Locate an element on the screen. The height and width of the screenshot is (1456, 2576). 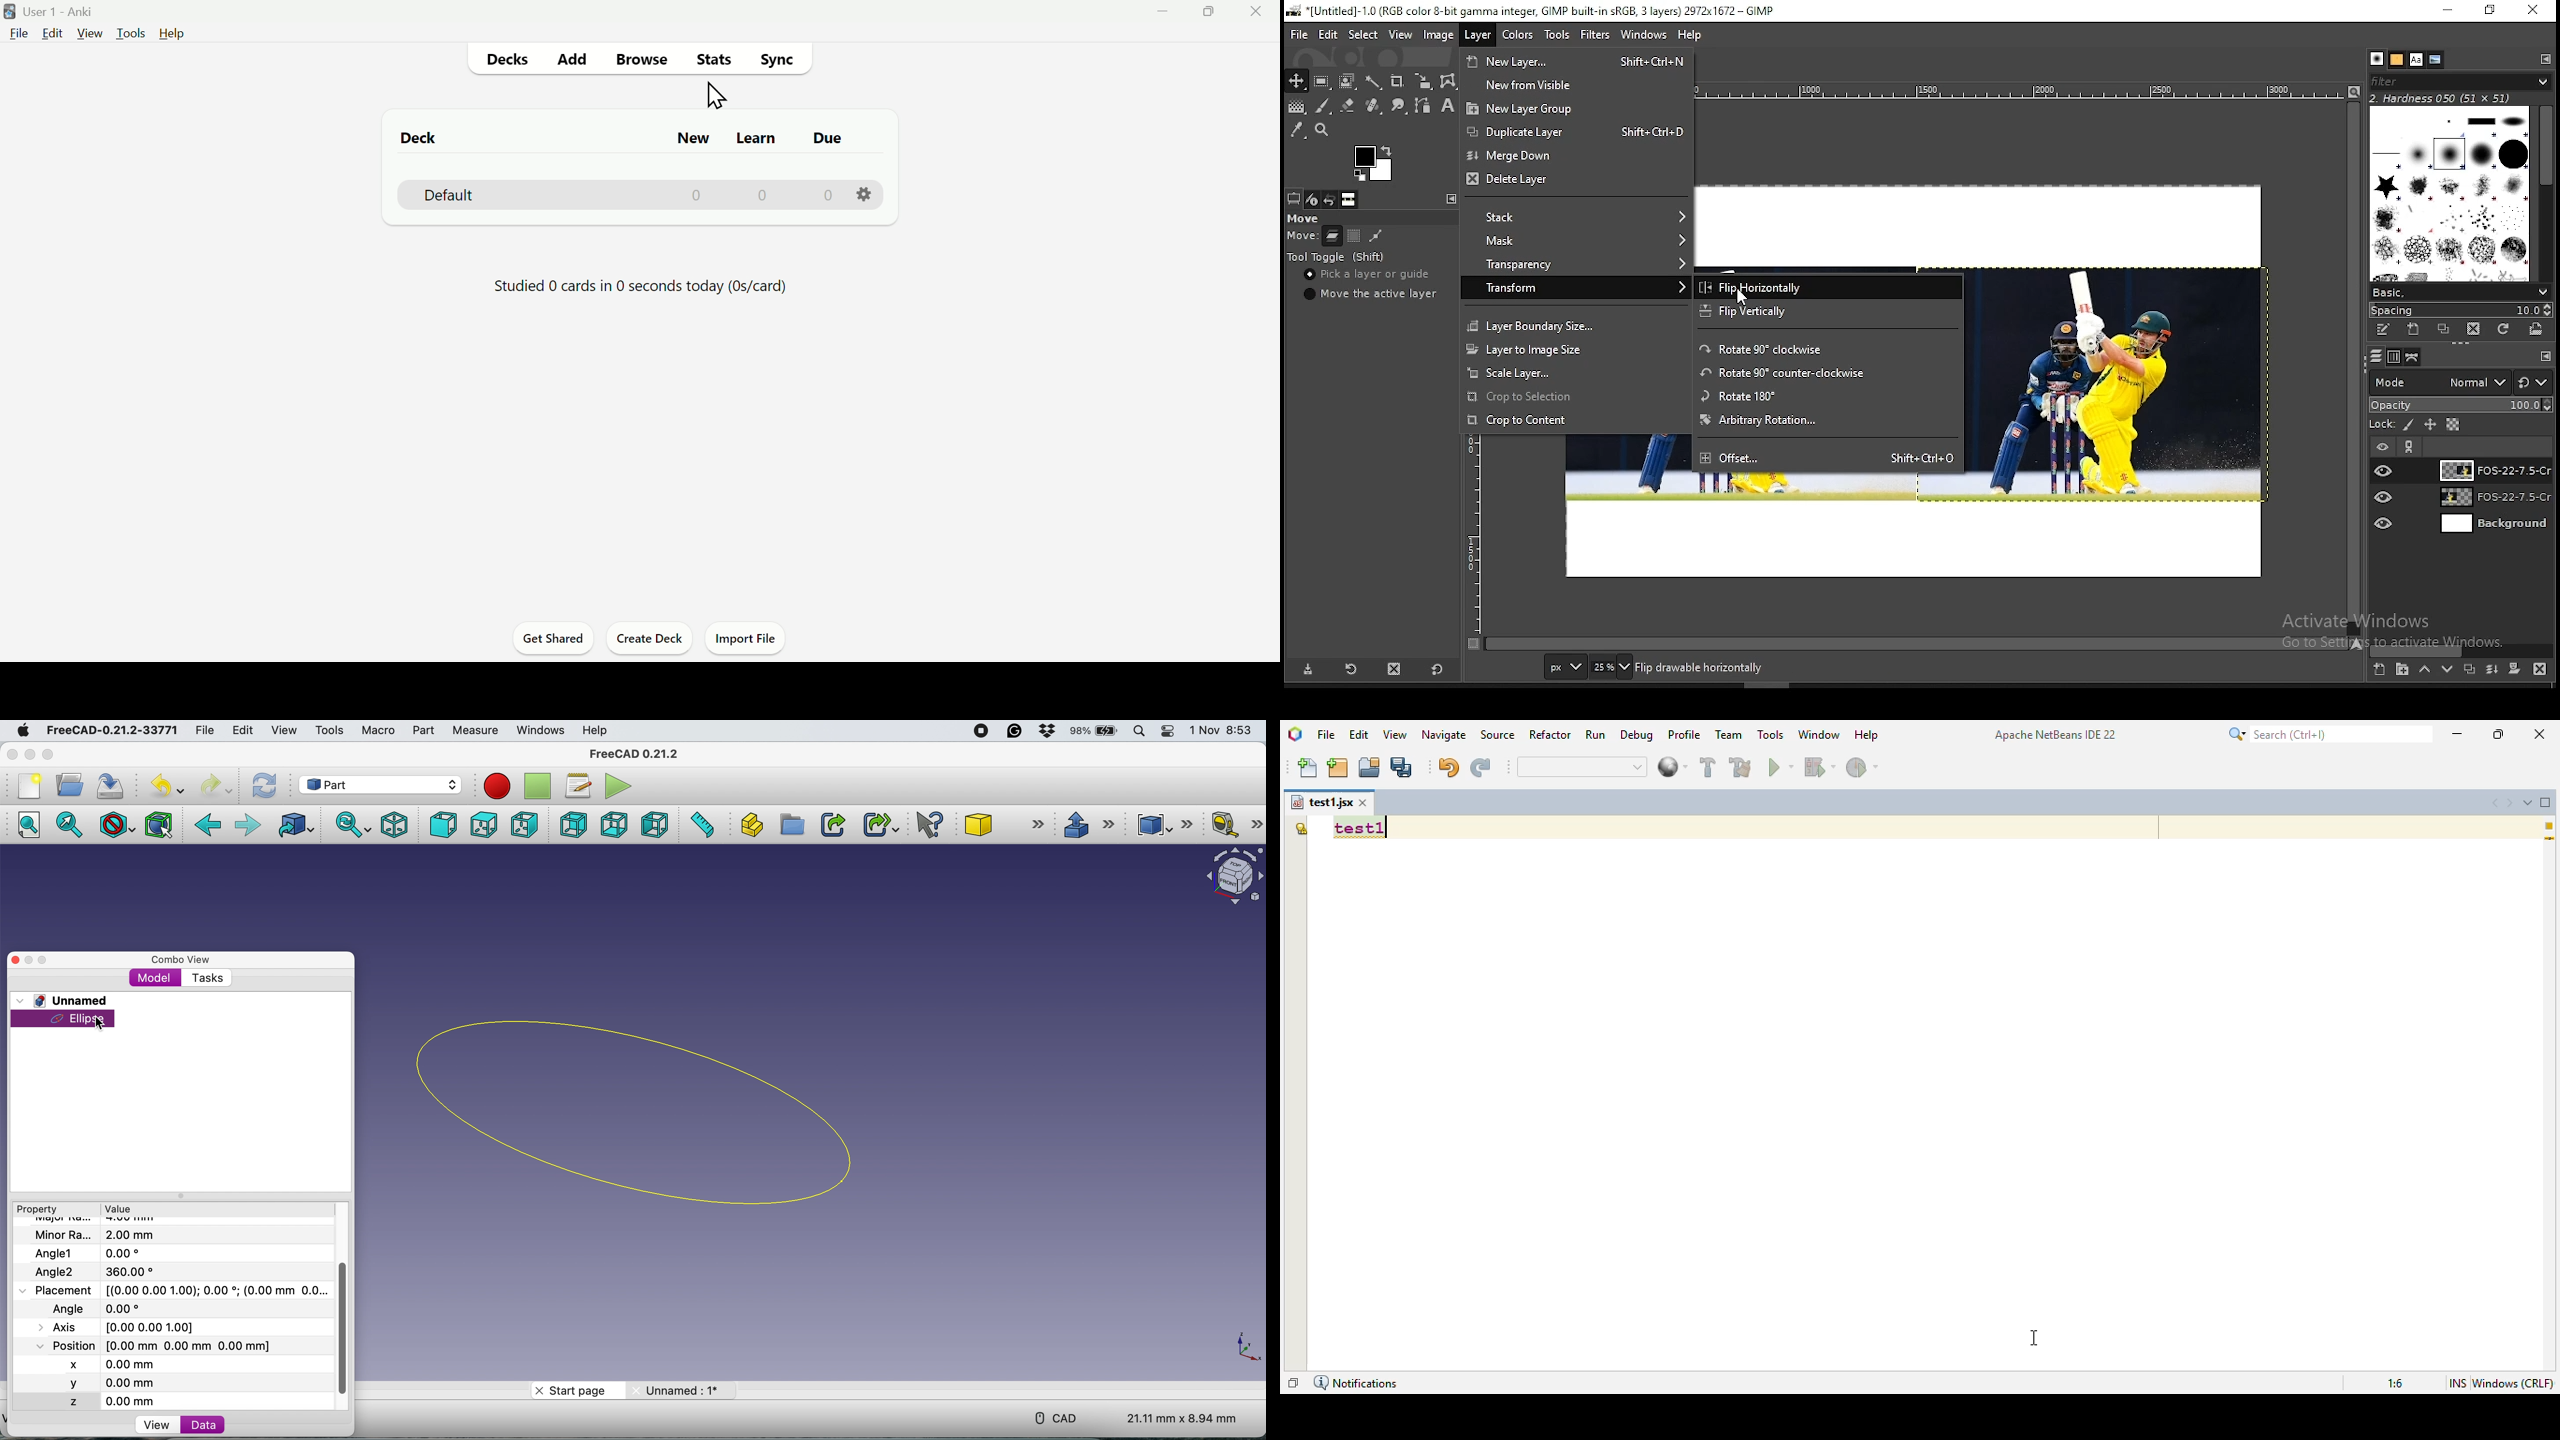
move is located at coordinates (1305, 219).